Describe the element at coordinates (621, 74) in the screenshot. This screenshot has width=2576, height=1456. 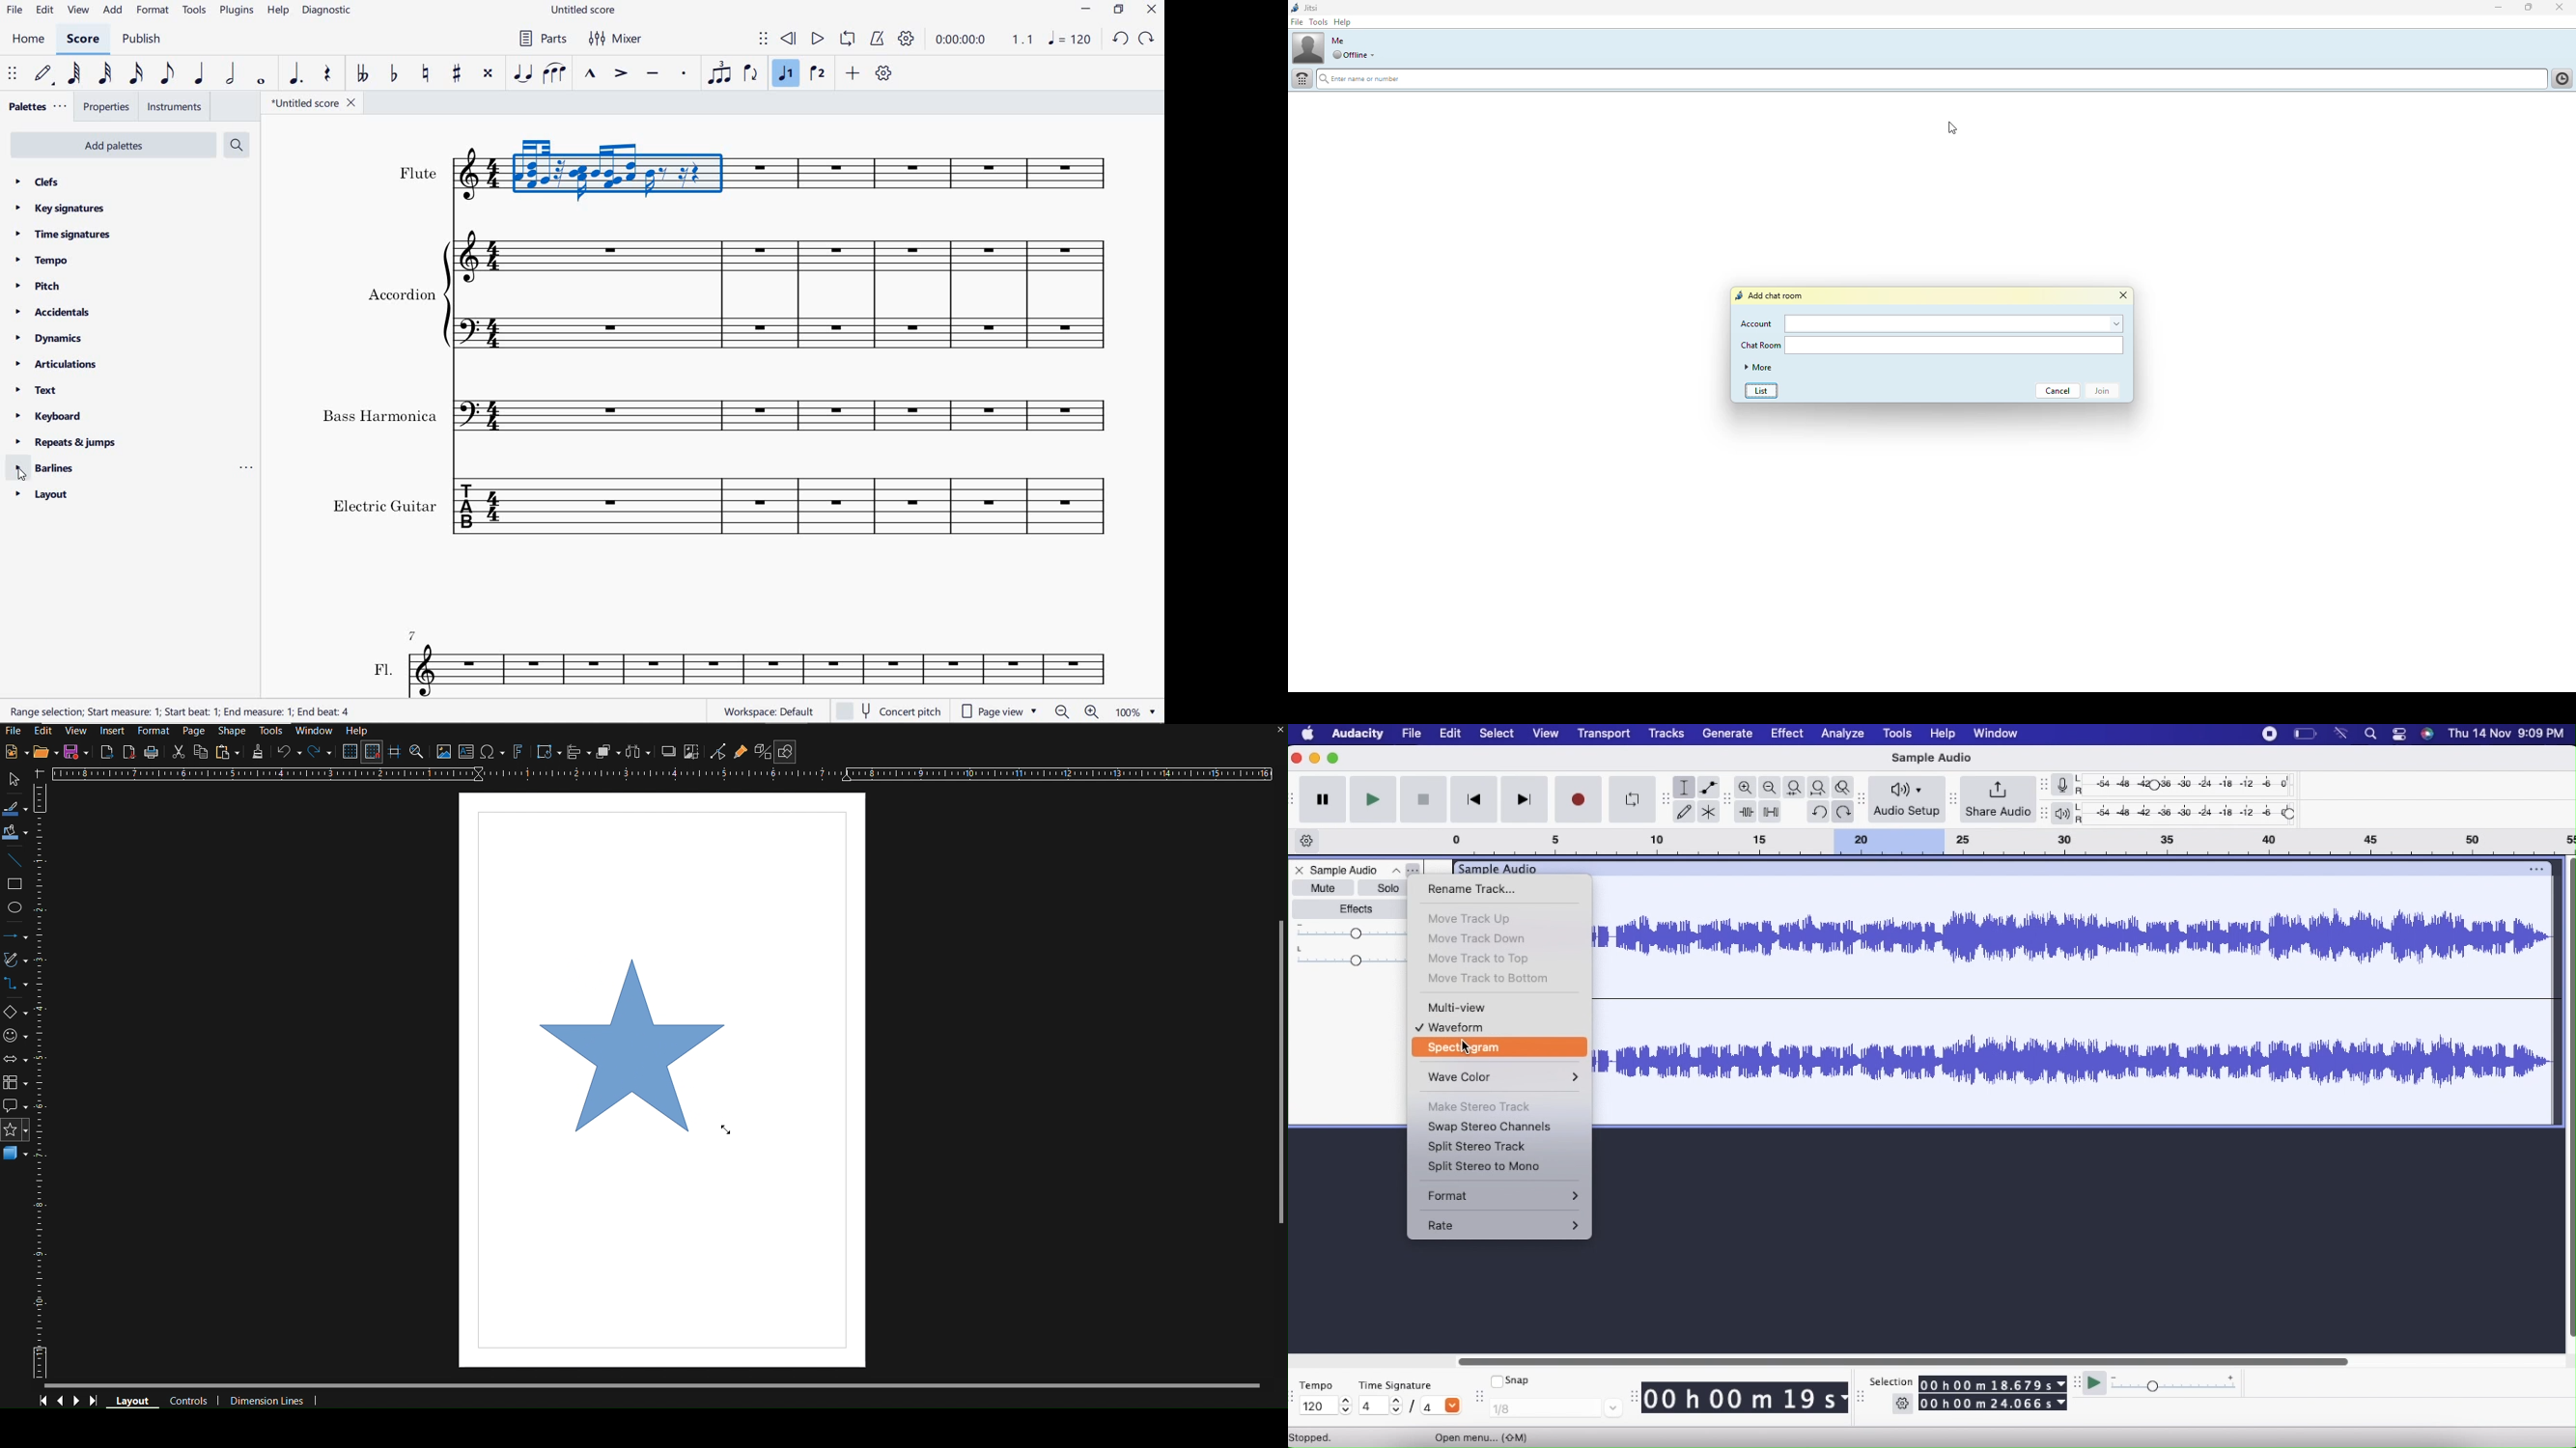
I see `accent` at that location.